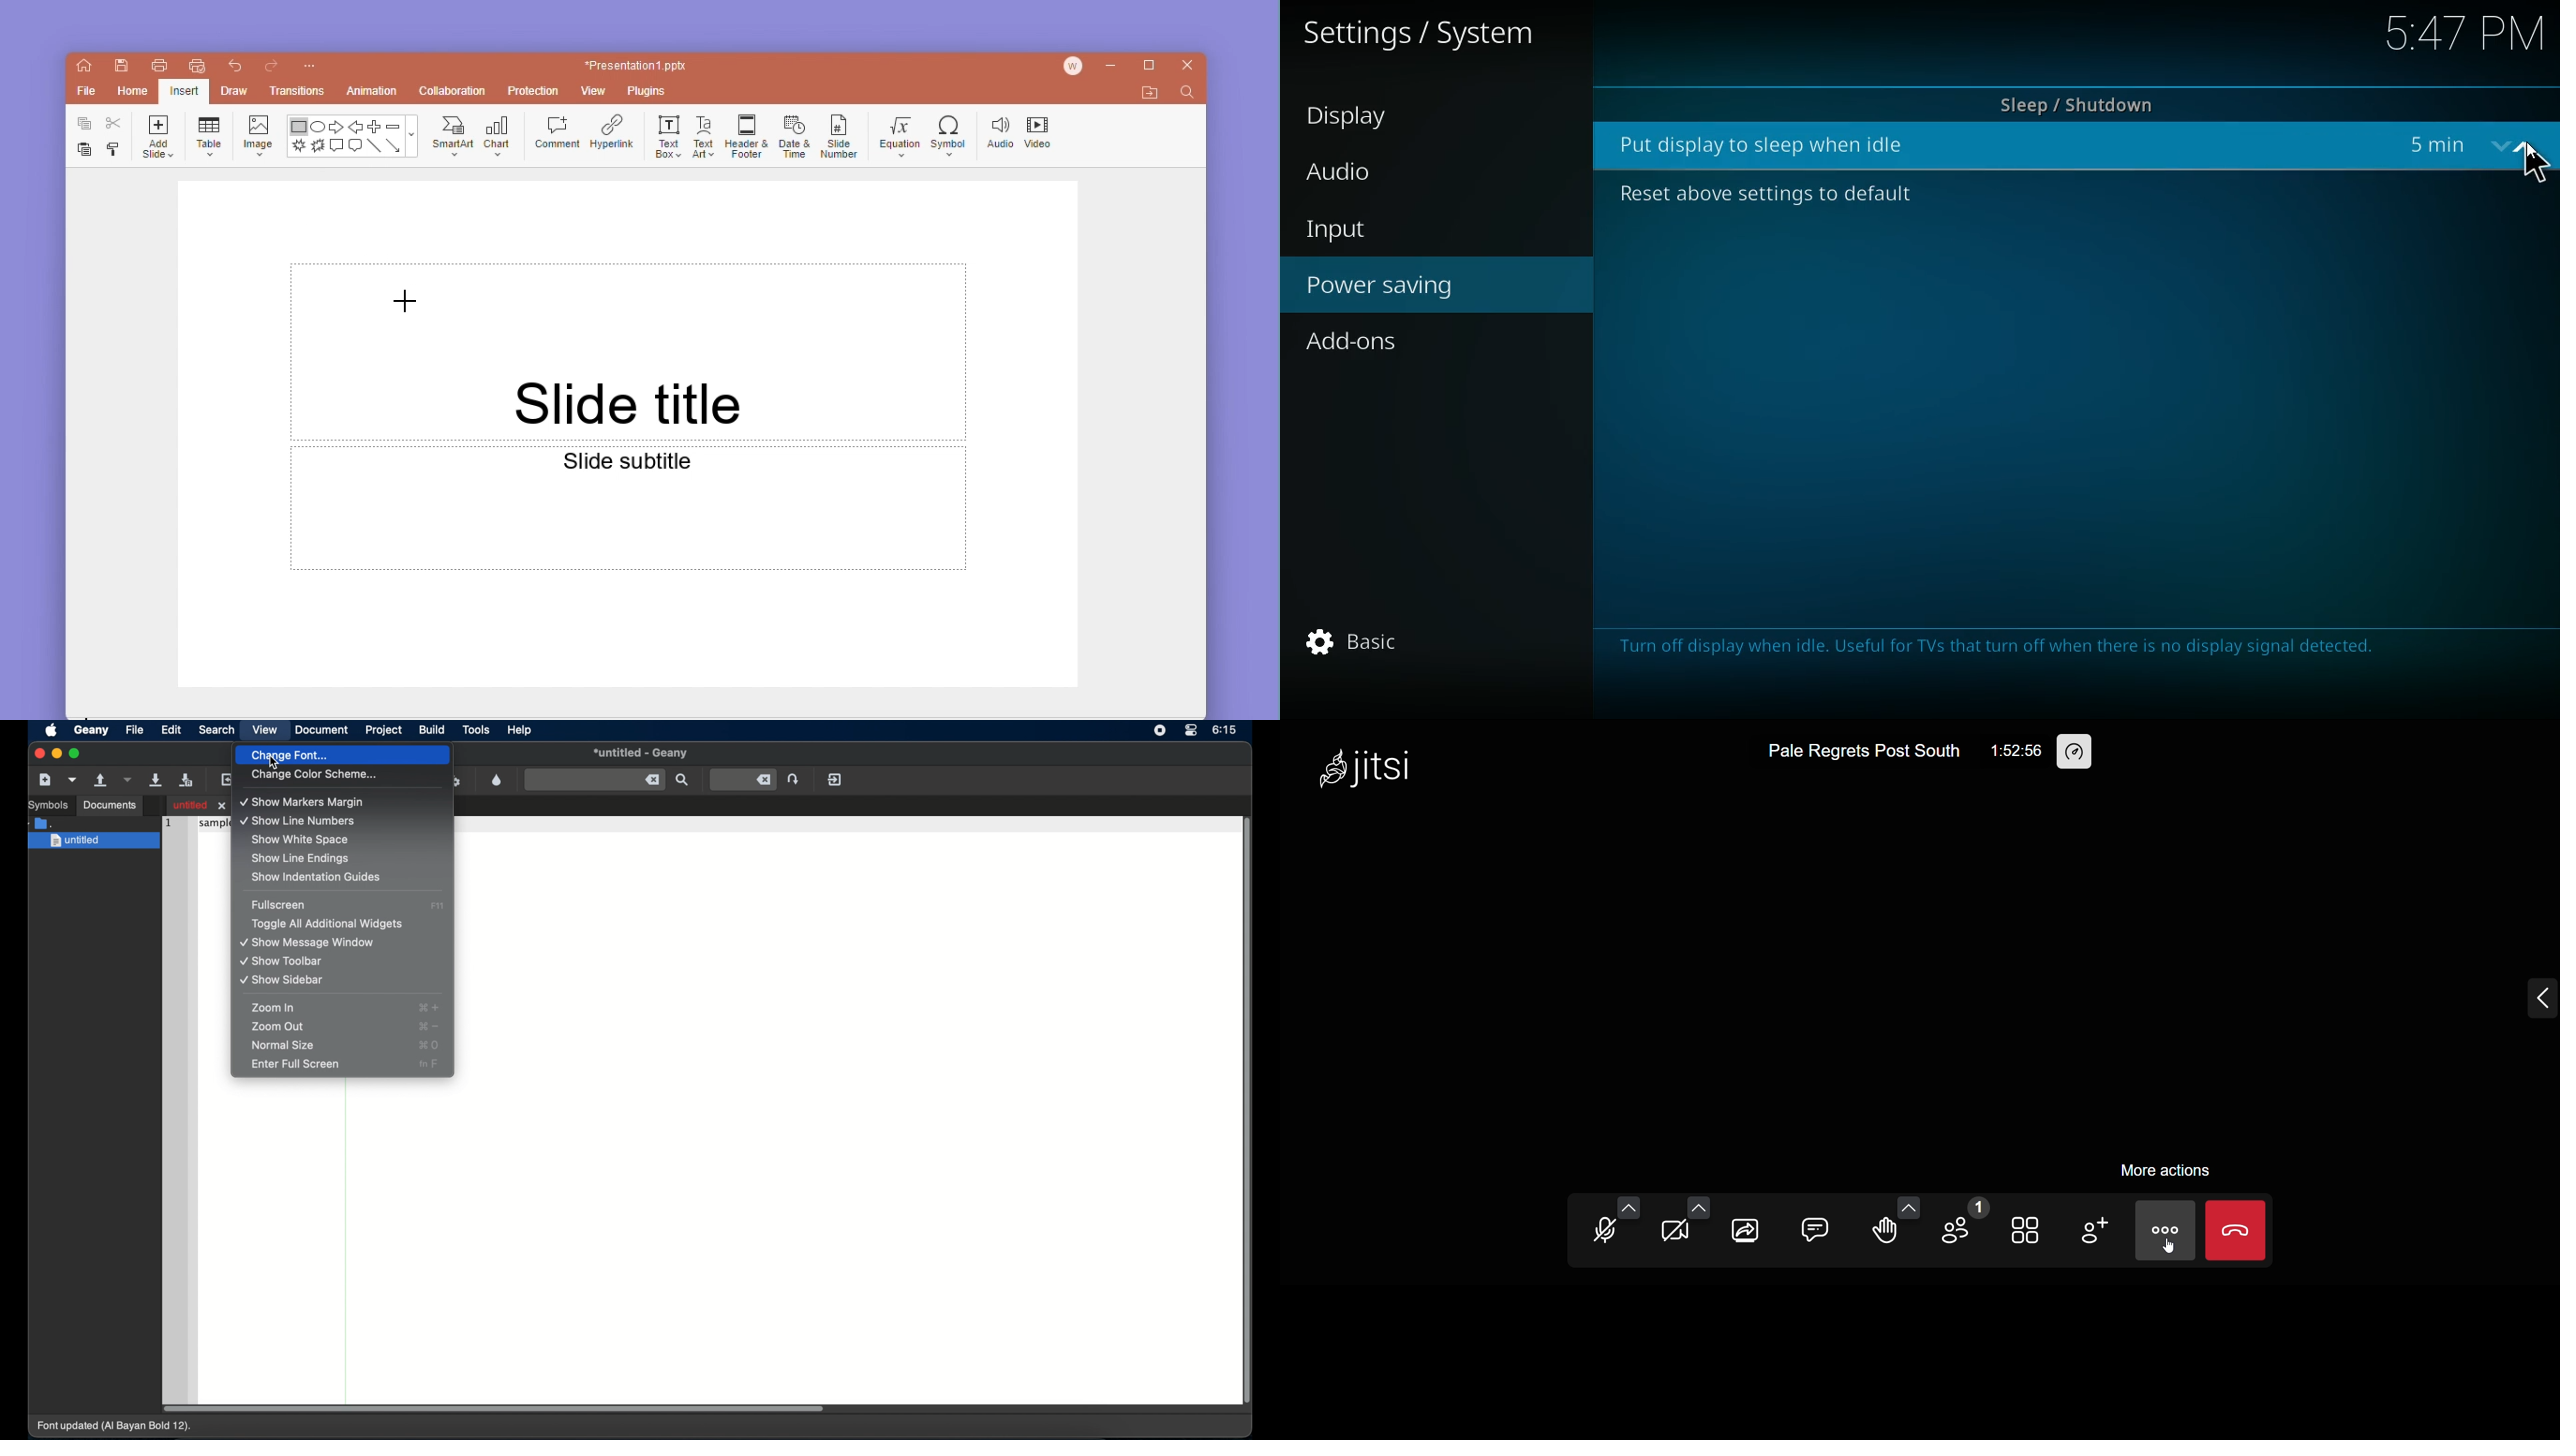 This screenshot has width=2576, height=1456. I want to click on find, so click(1189, 95).